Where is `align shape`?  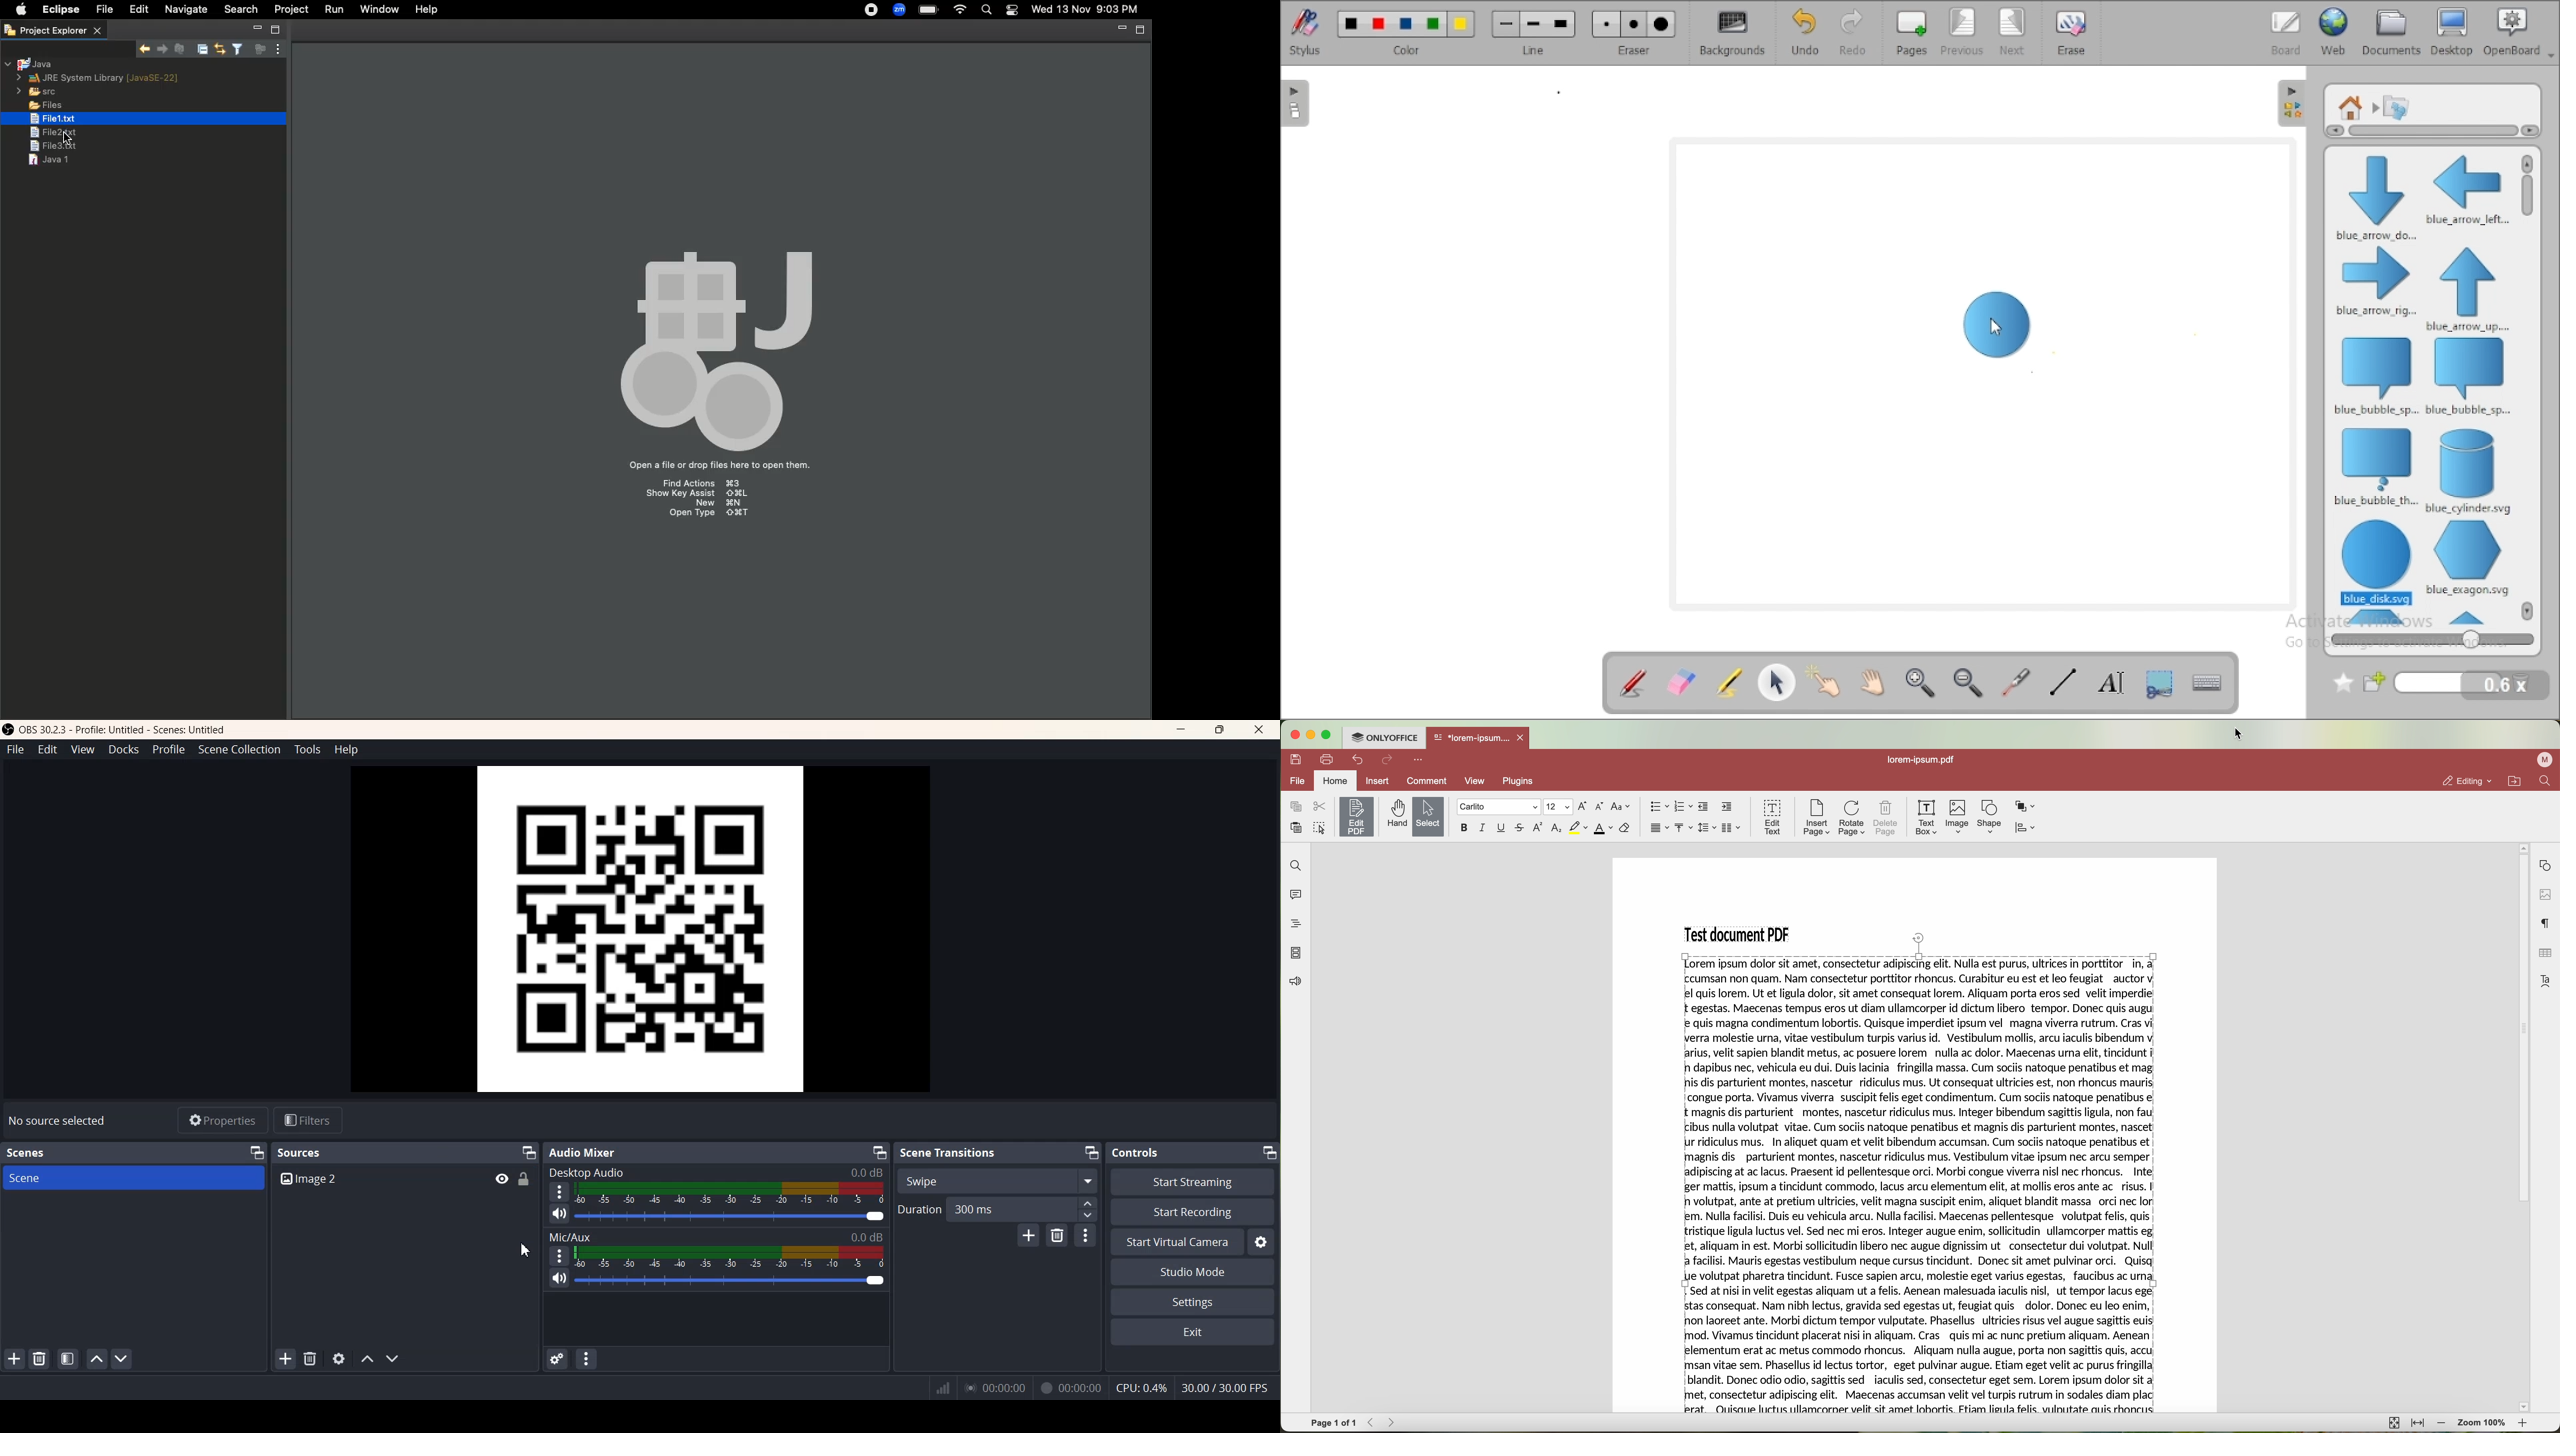 align shape is located at coordinates (2027, 827).